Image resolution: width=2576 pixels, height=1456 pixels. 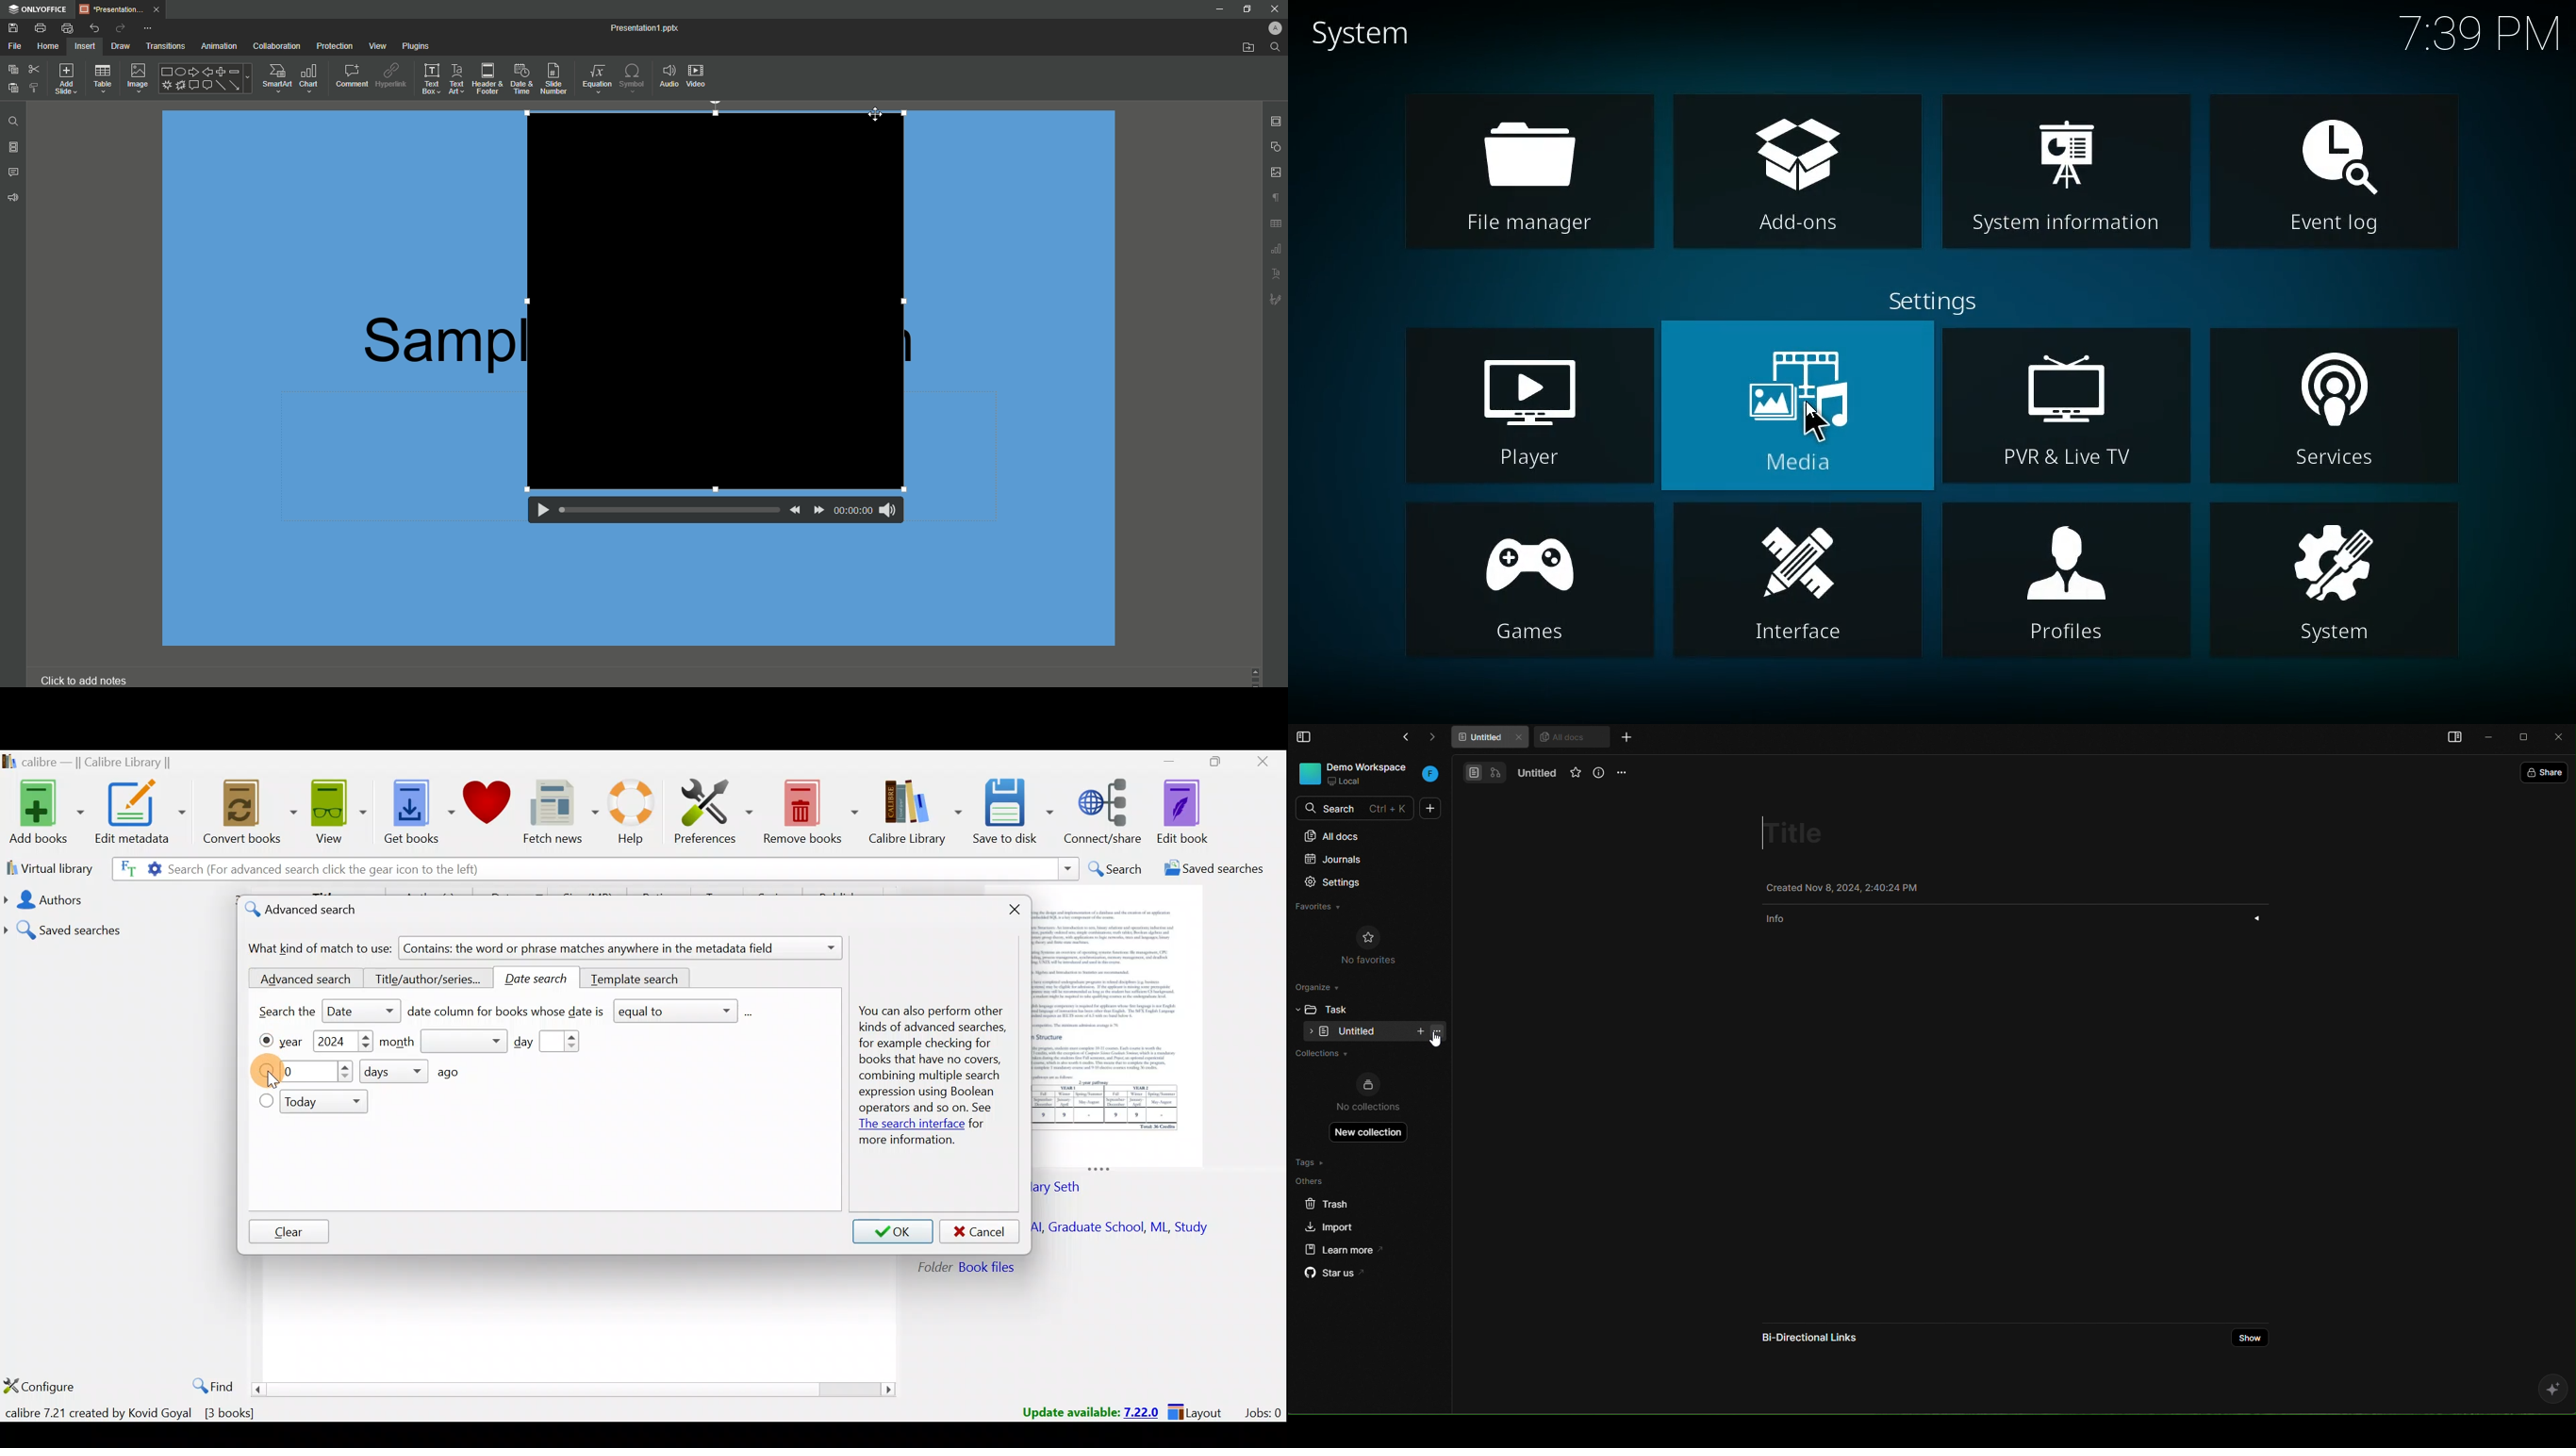 I want to click on Cursor, so click(x=266, y=1080).